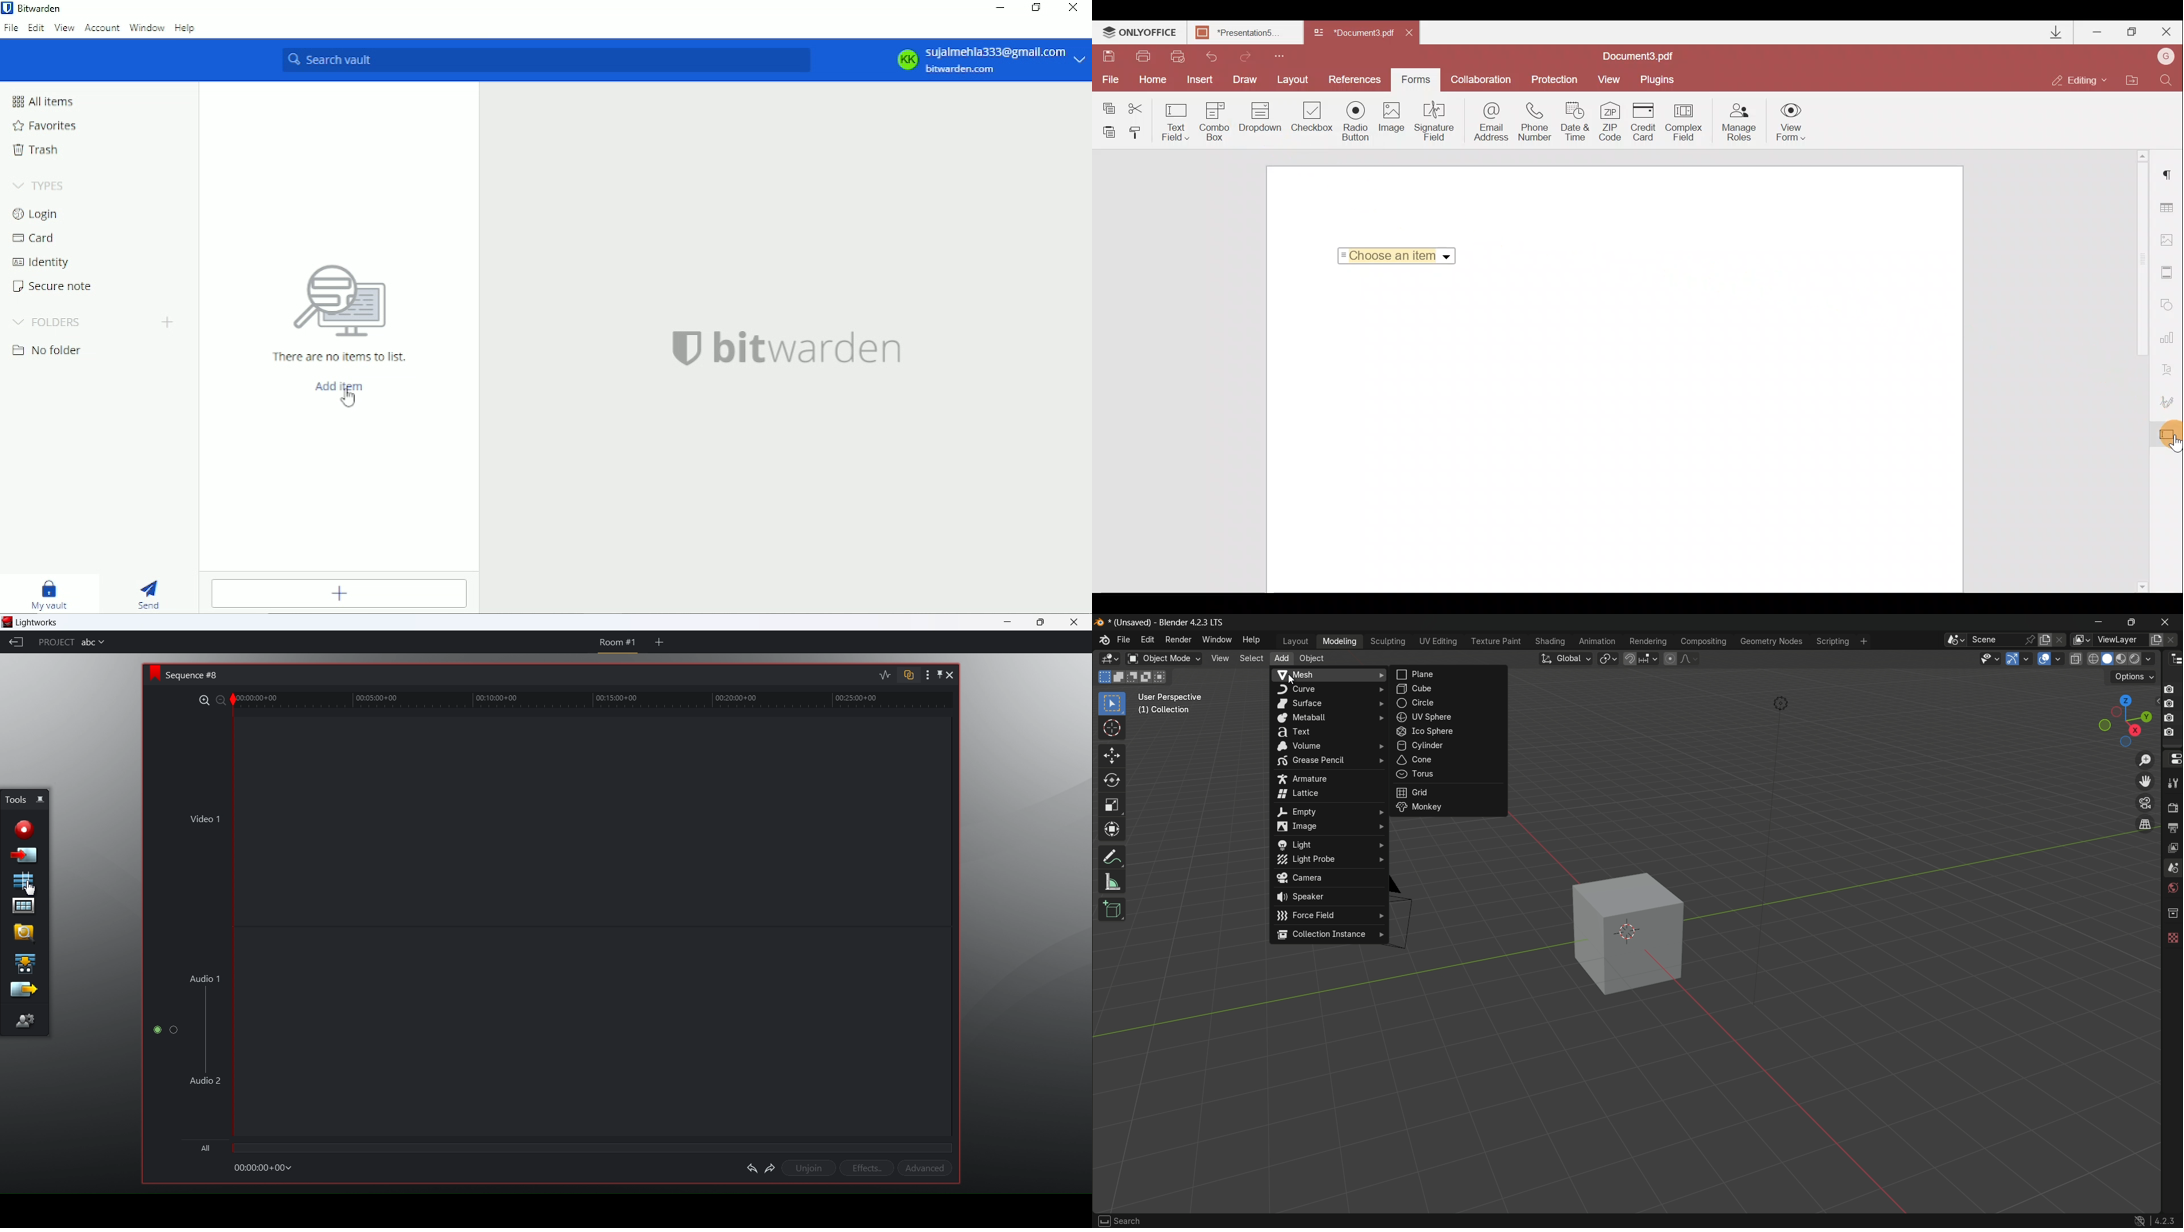 Image resolution: width=2184 pixels, height=1232 pixels. I want to click on switch mode, so click(1162, 658).